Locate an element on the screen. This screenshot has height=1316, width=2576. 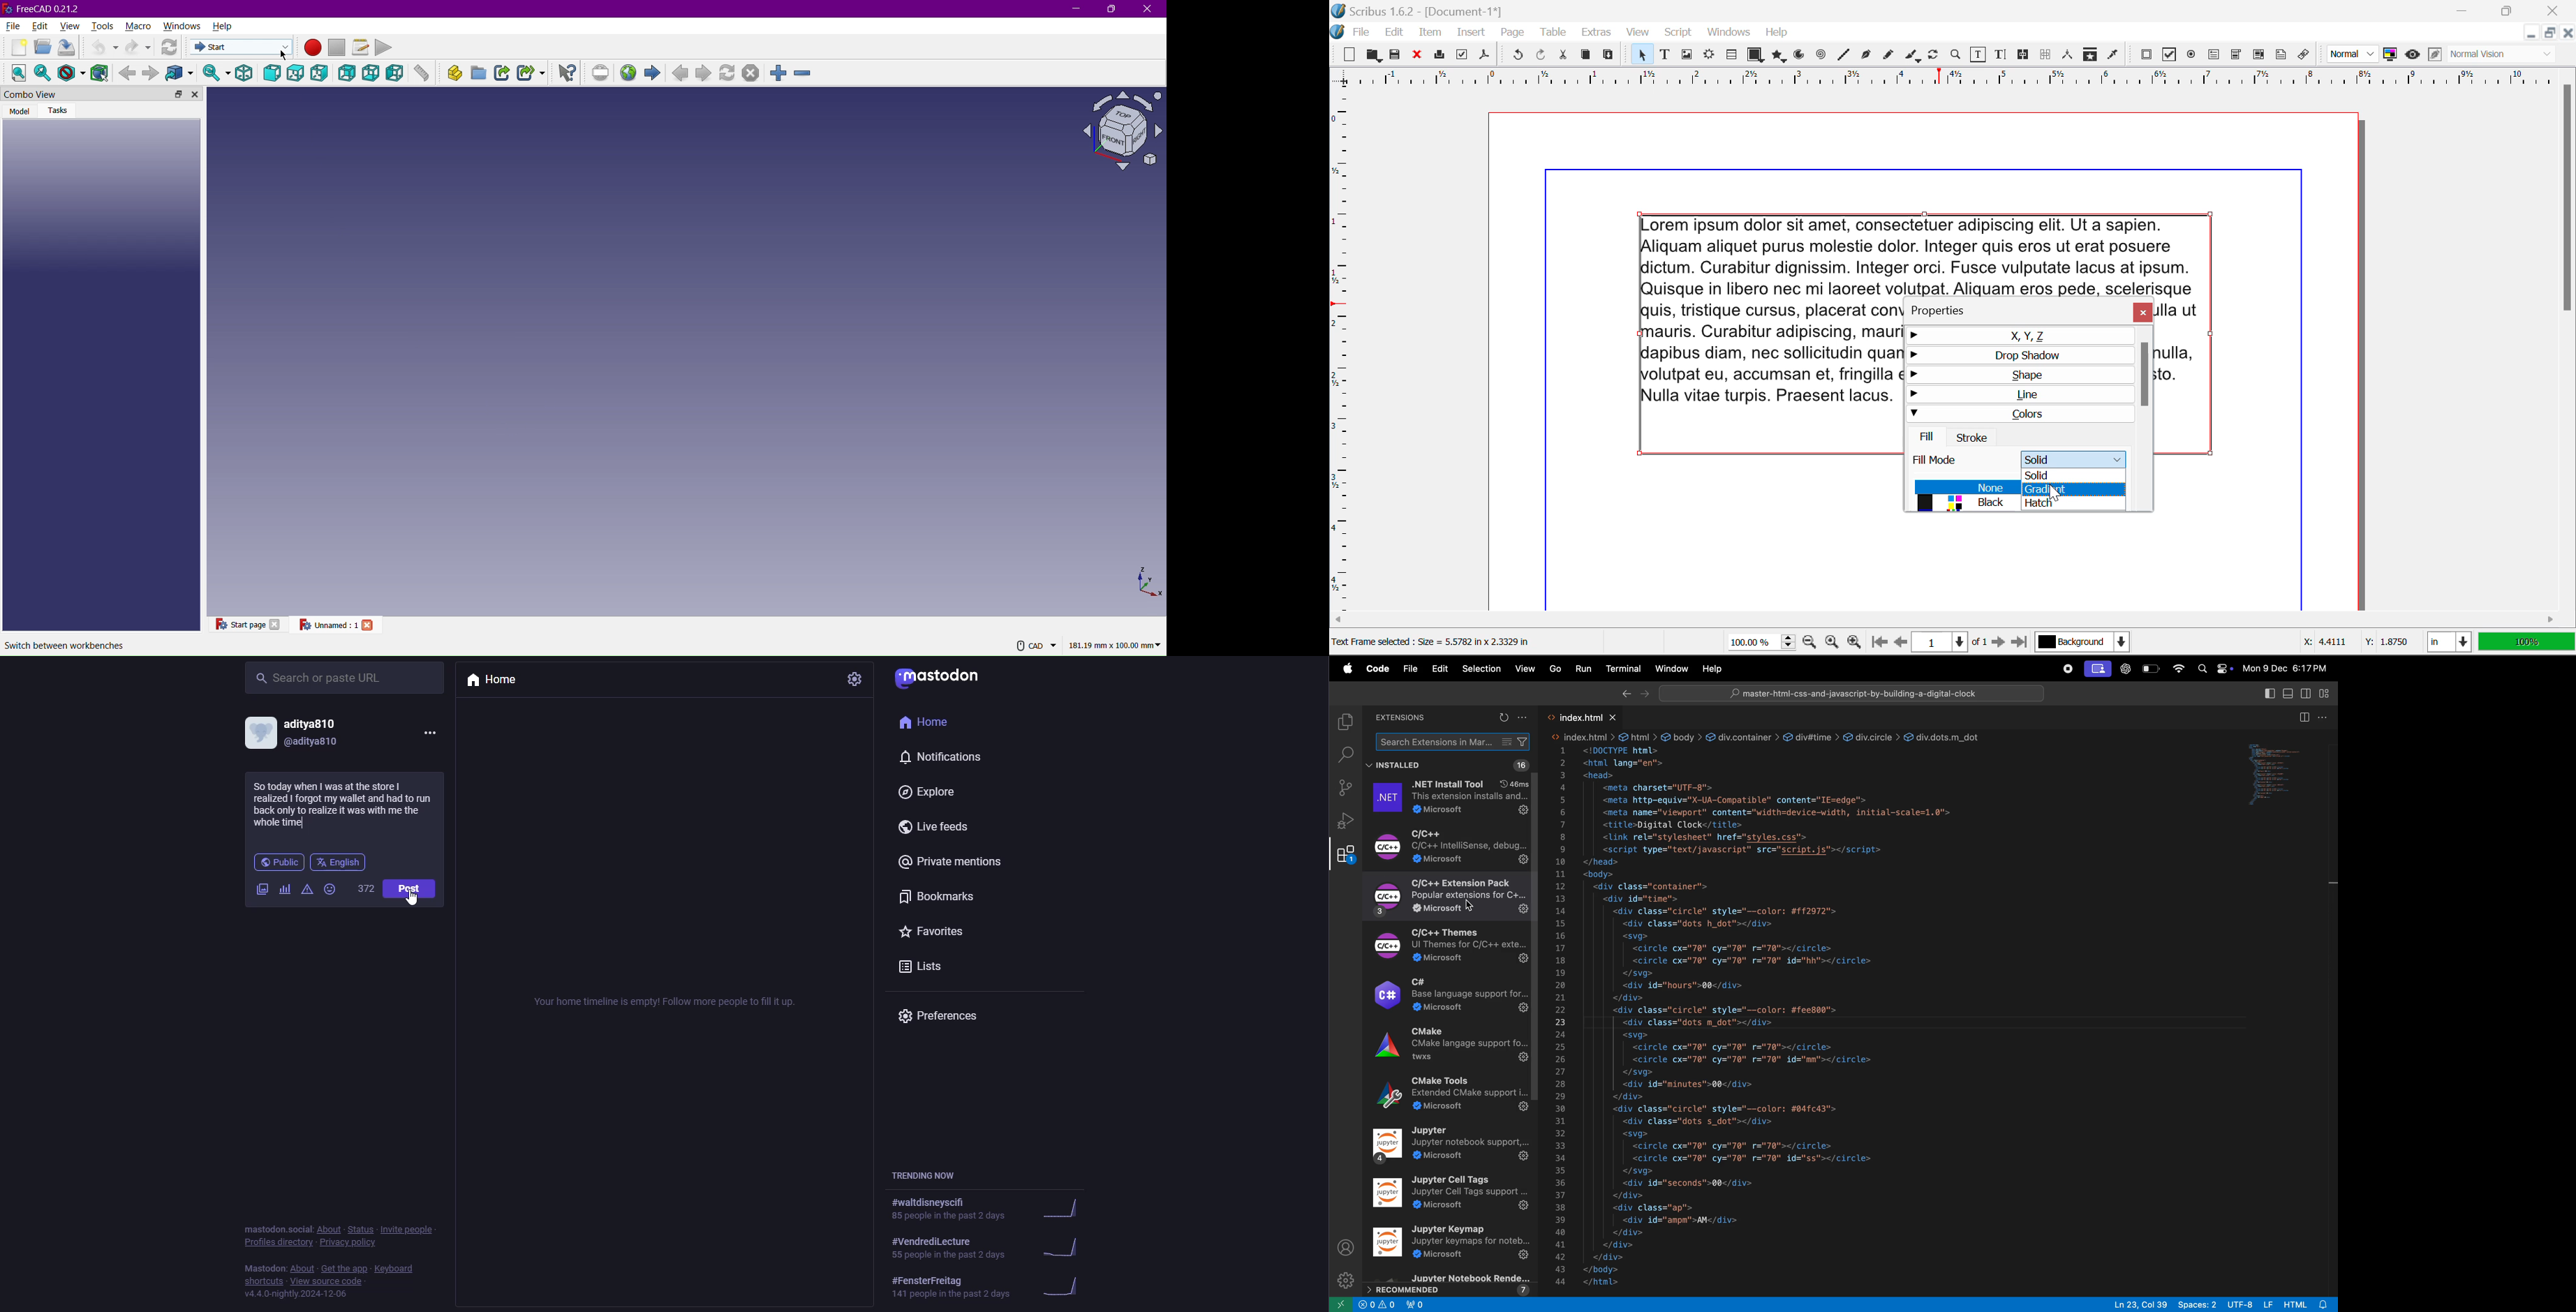
Isometric View is located at coordinates (1124, 130).